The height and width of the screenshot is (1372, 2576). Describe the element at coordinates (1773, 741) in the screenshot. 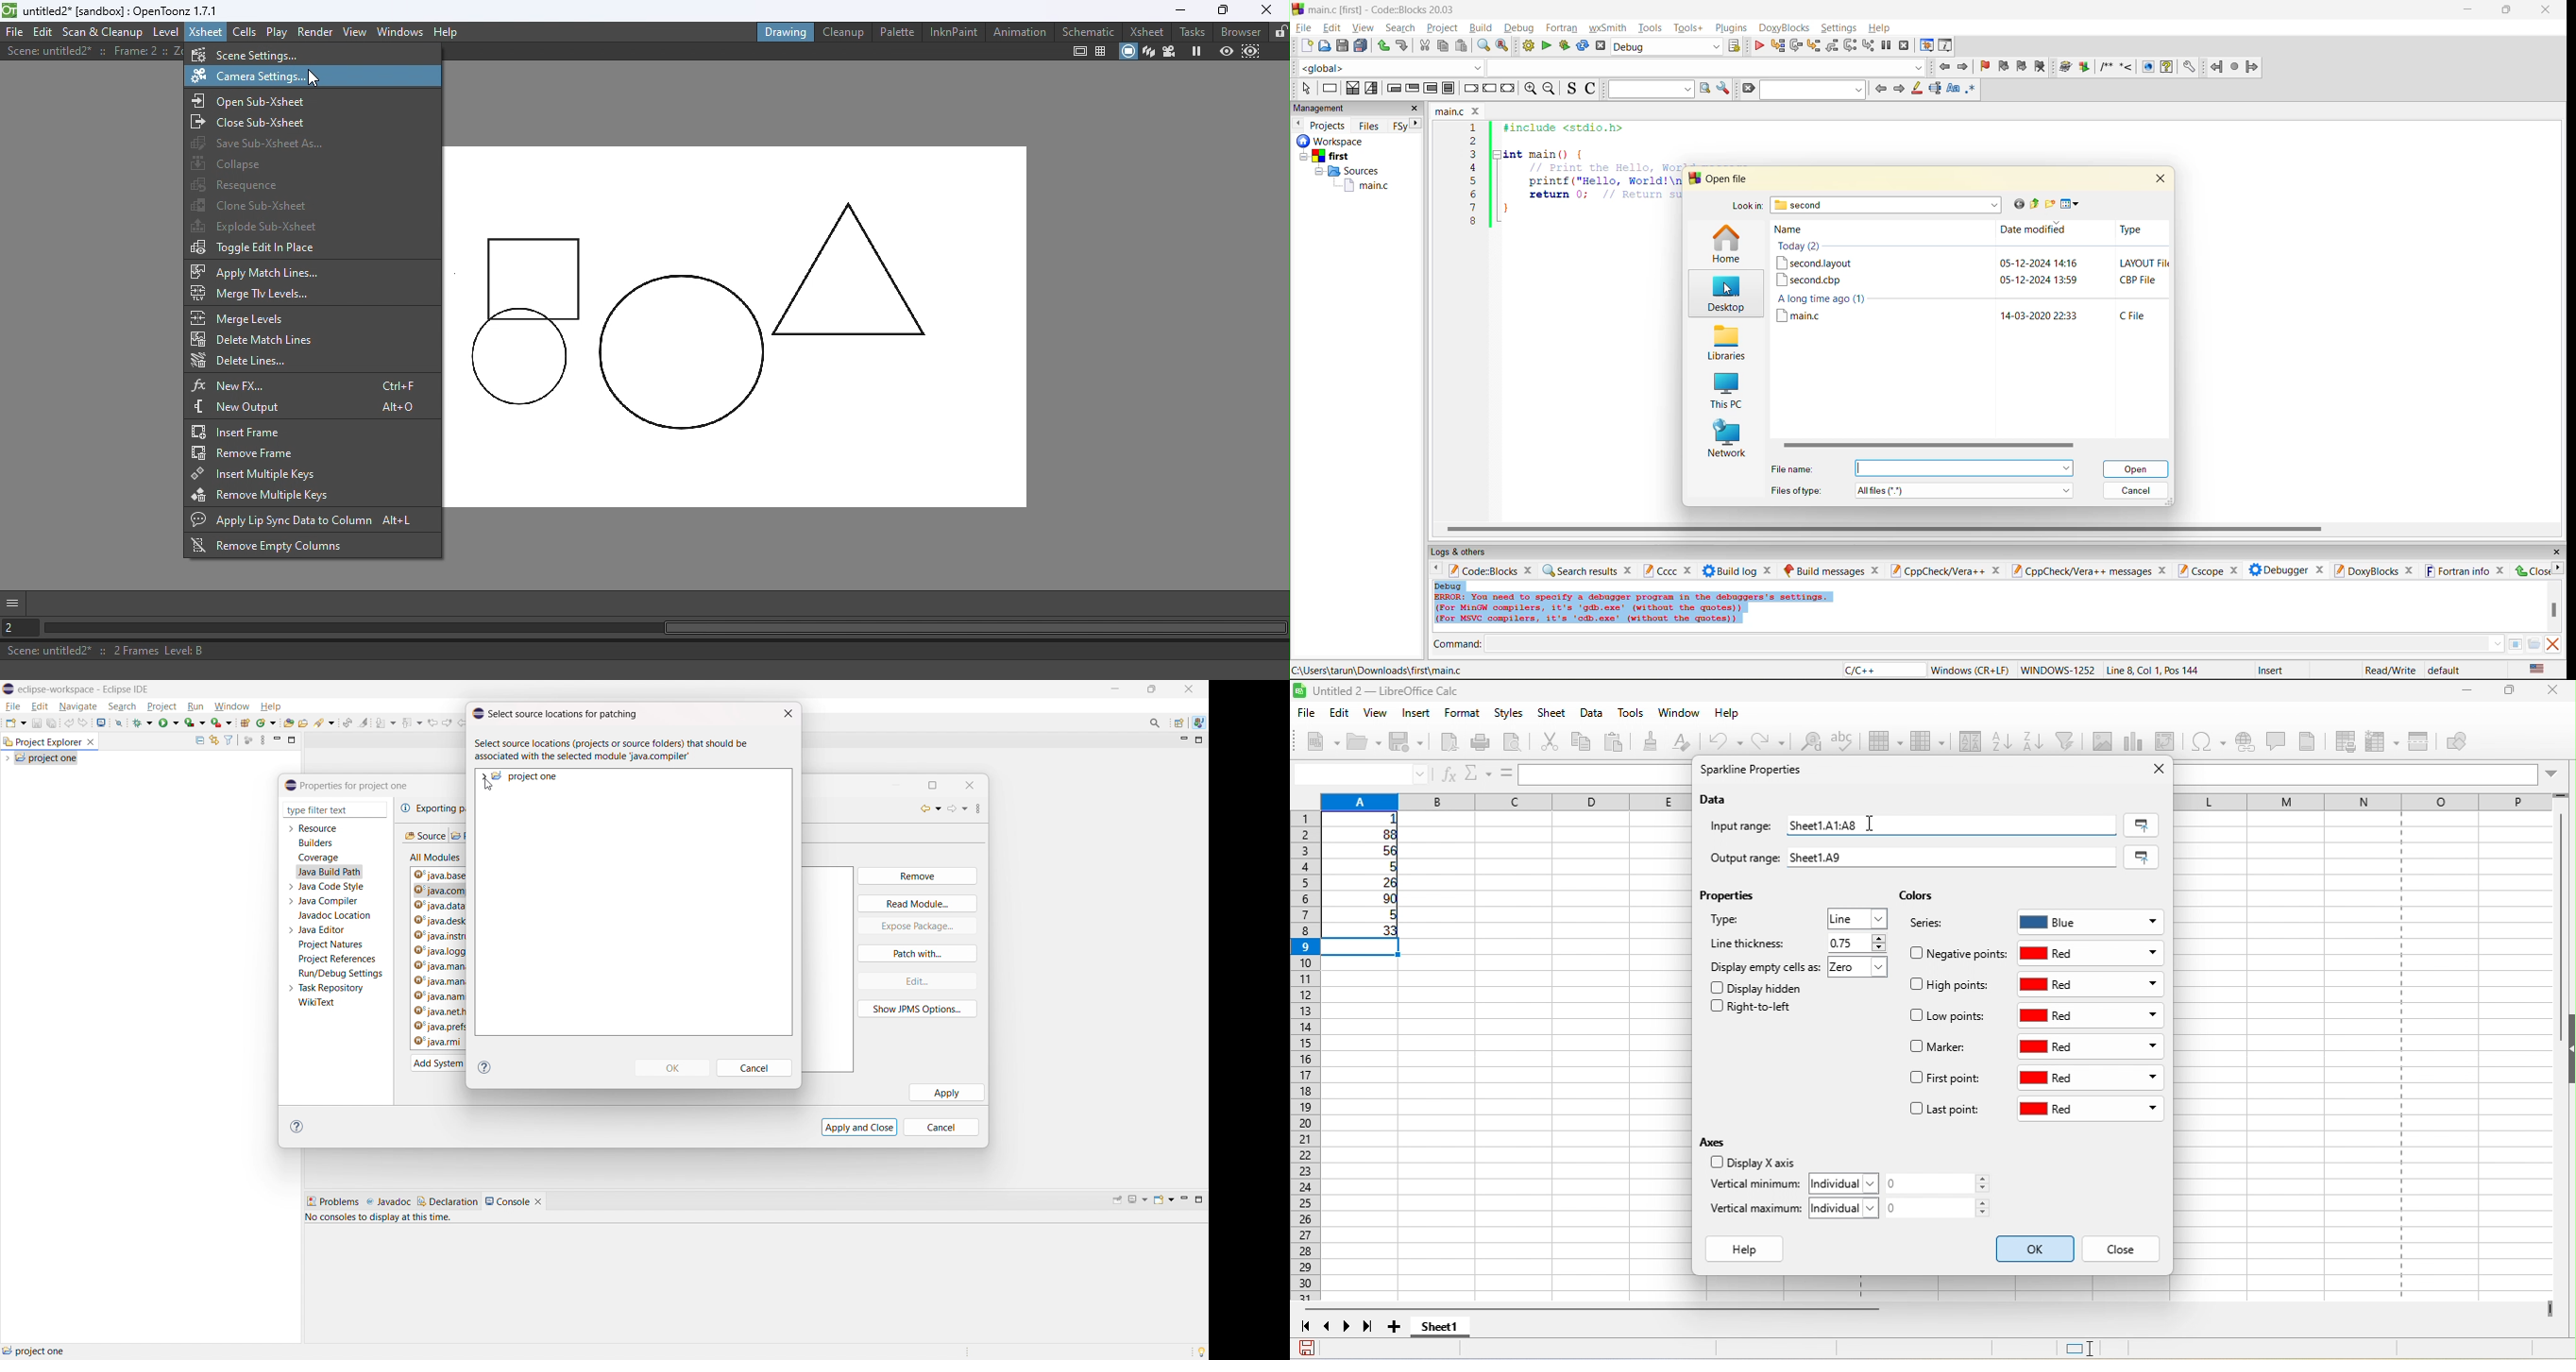

I see `redo` at that location.